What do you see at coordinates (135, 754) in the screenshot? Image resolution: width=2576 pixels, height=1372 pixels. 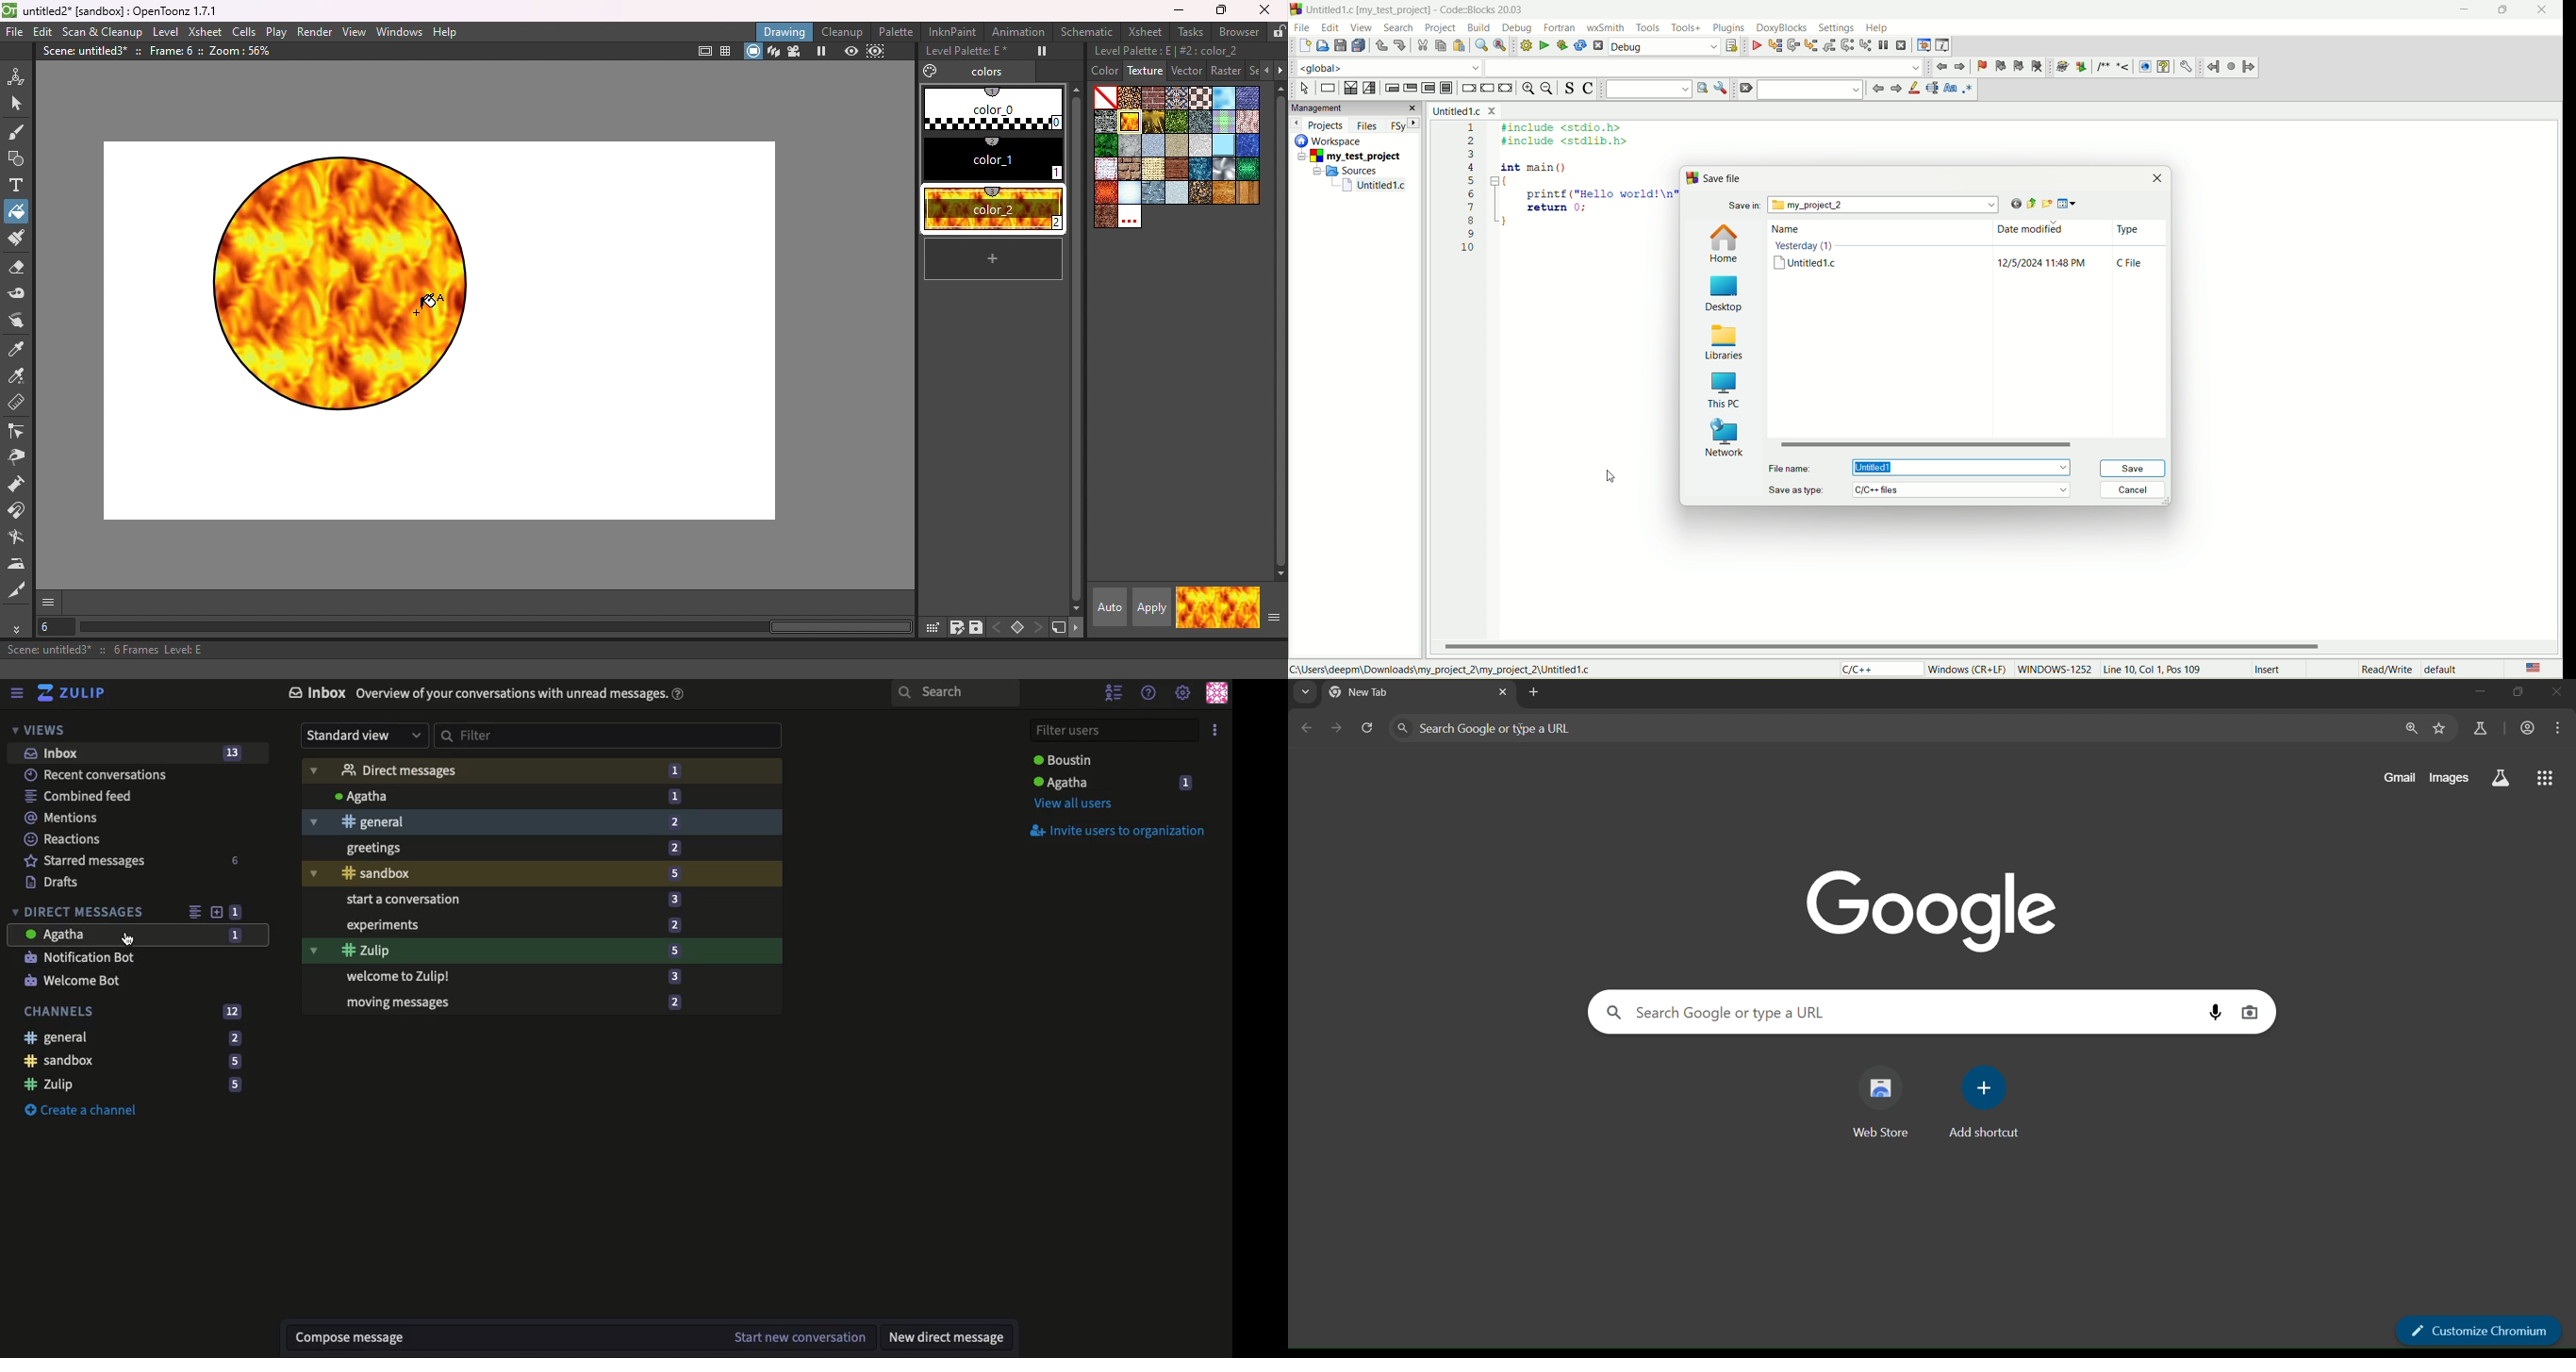 I see `Inbox` at bounding box center [135, 754].